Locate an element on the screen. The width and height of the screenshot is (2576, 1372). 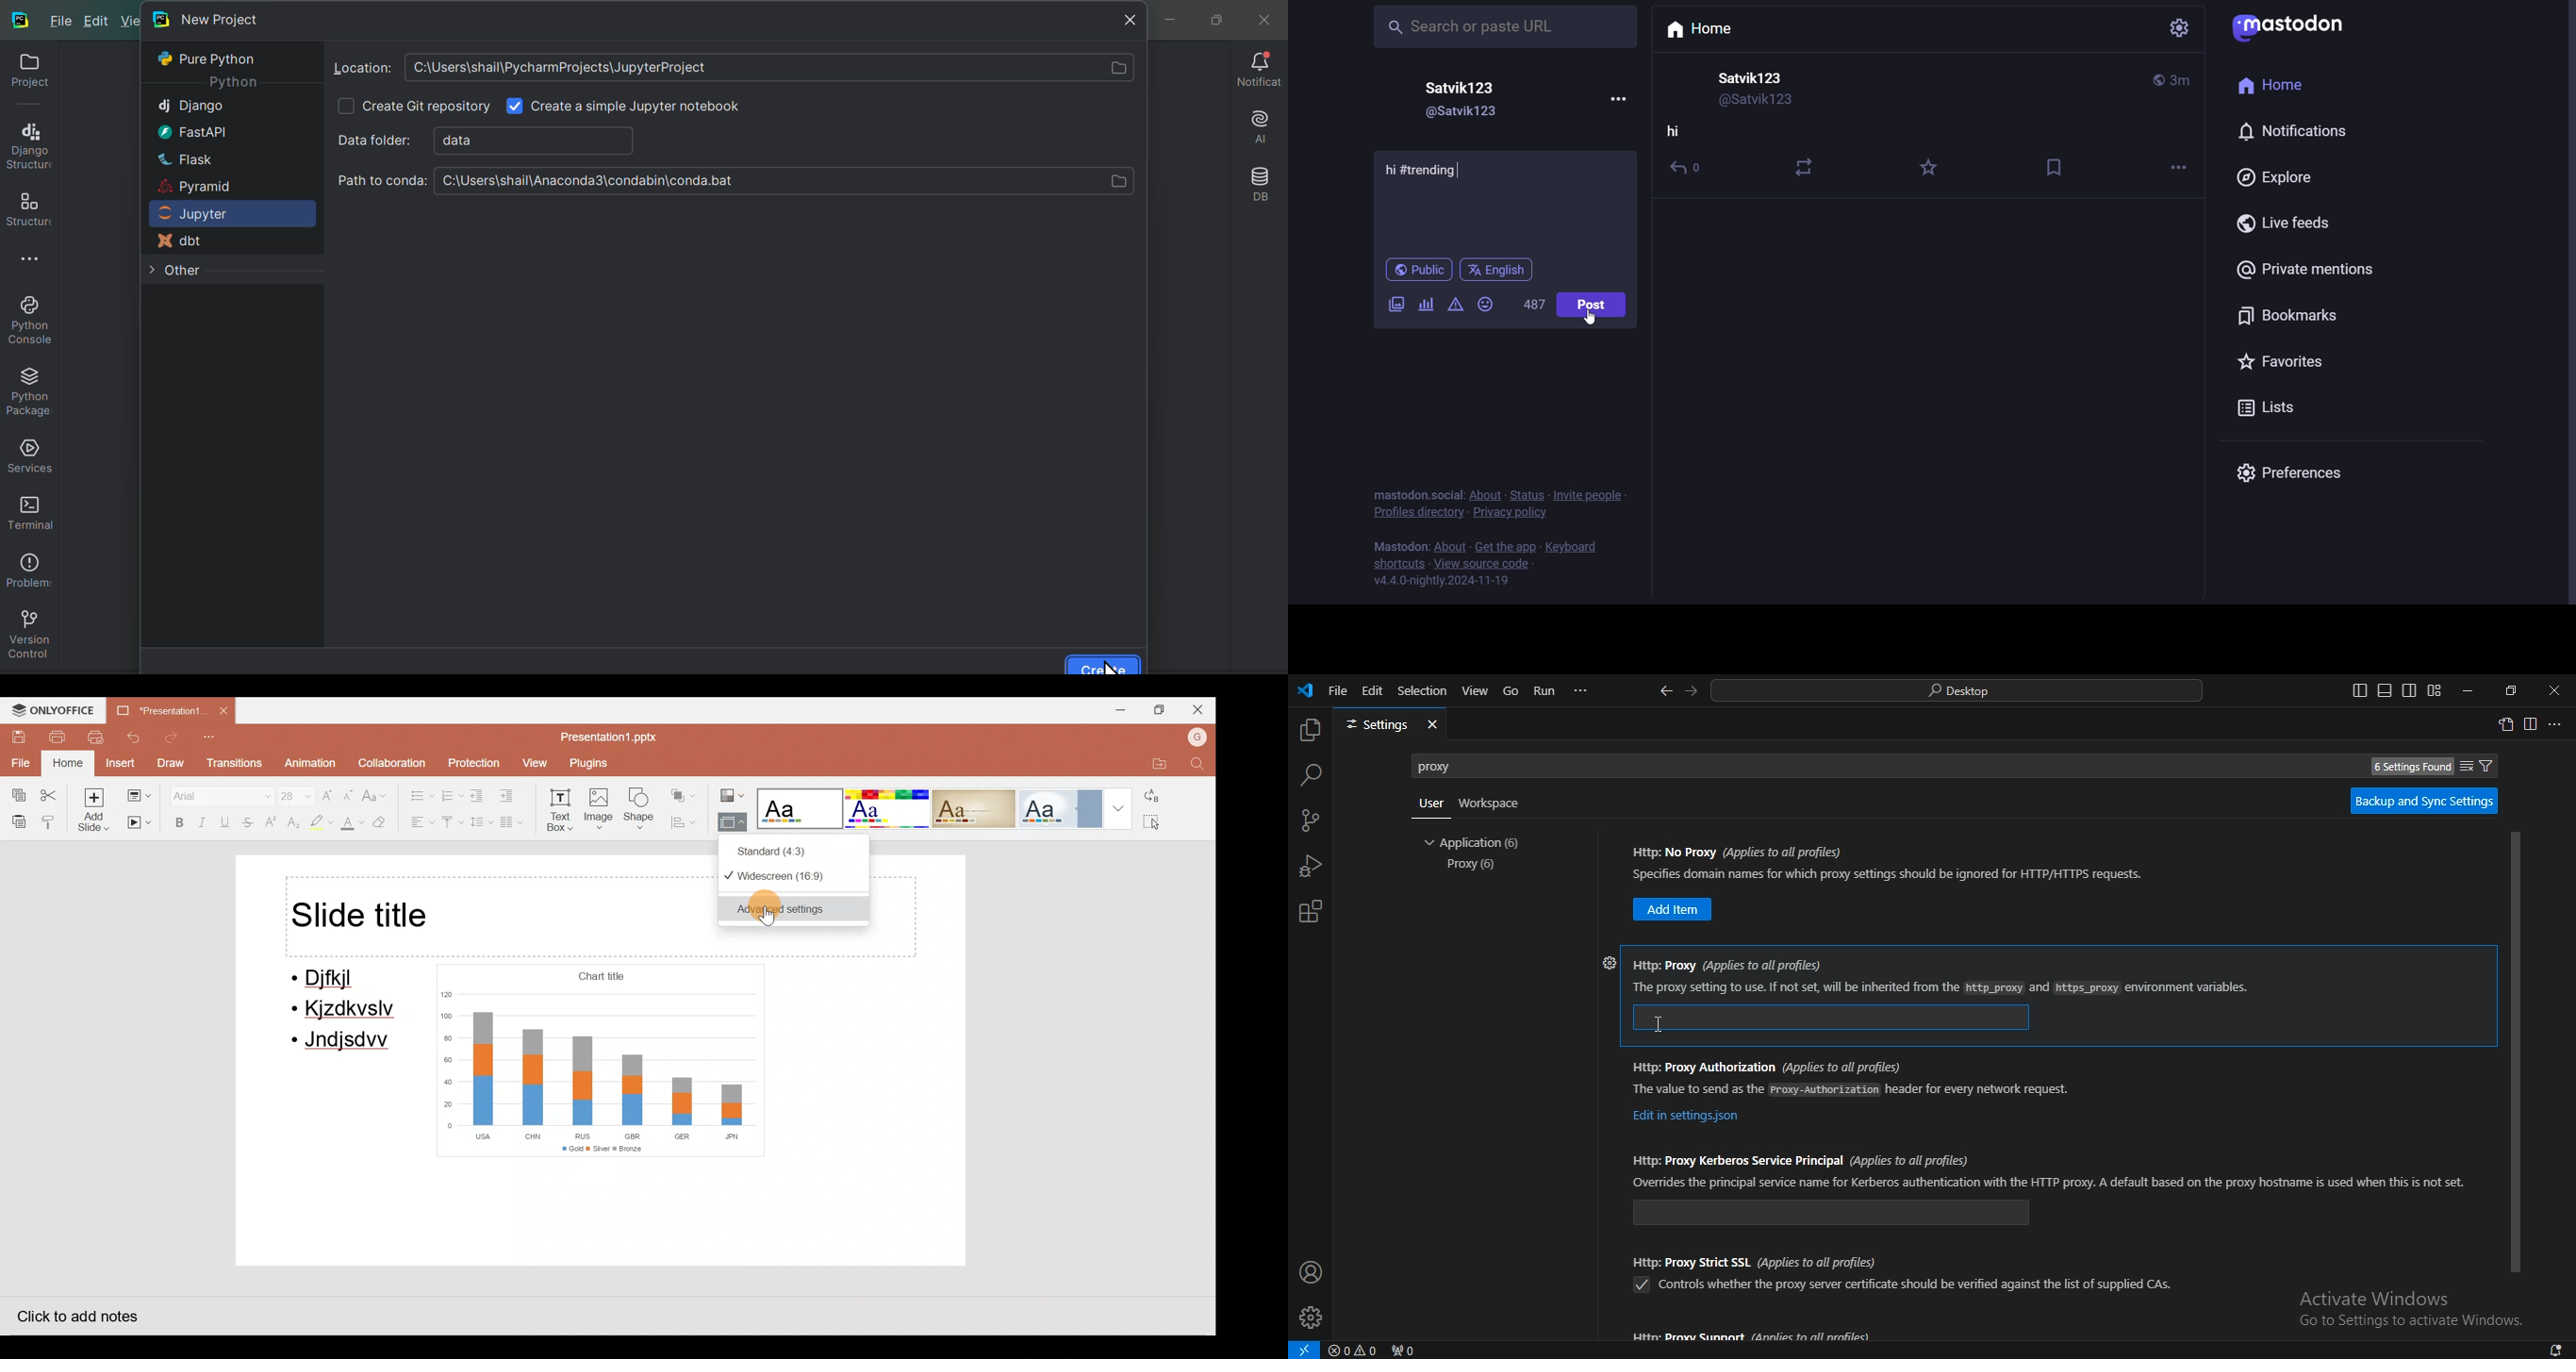
View is located at coordinates (534, 763).